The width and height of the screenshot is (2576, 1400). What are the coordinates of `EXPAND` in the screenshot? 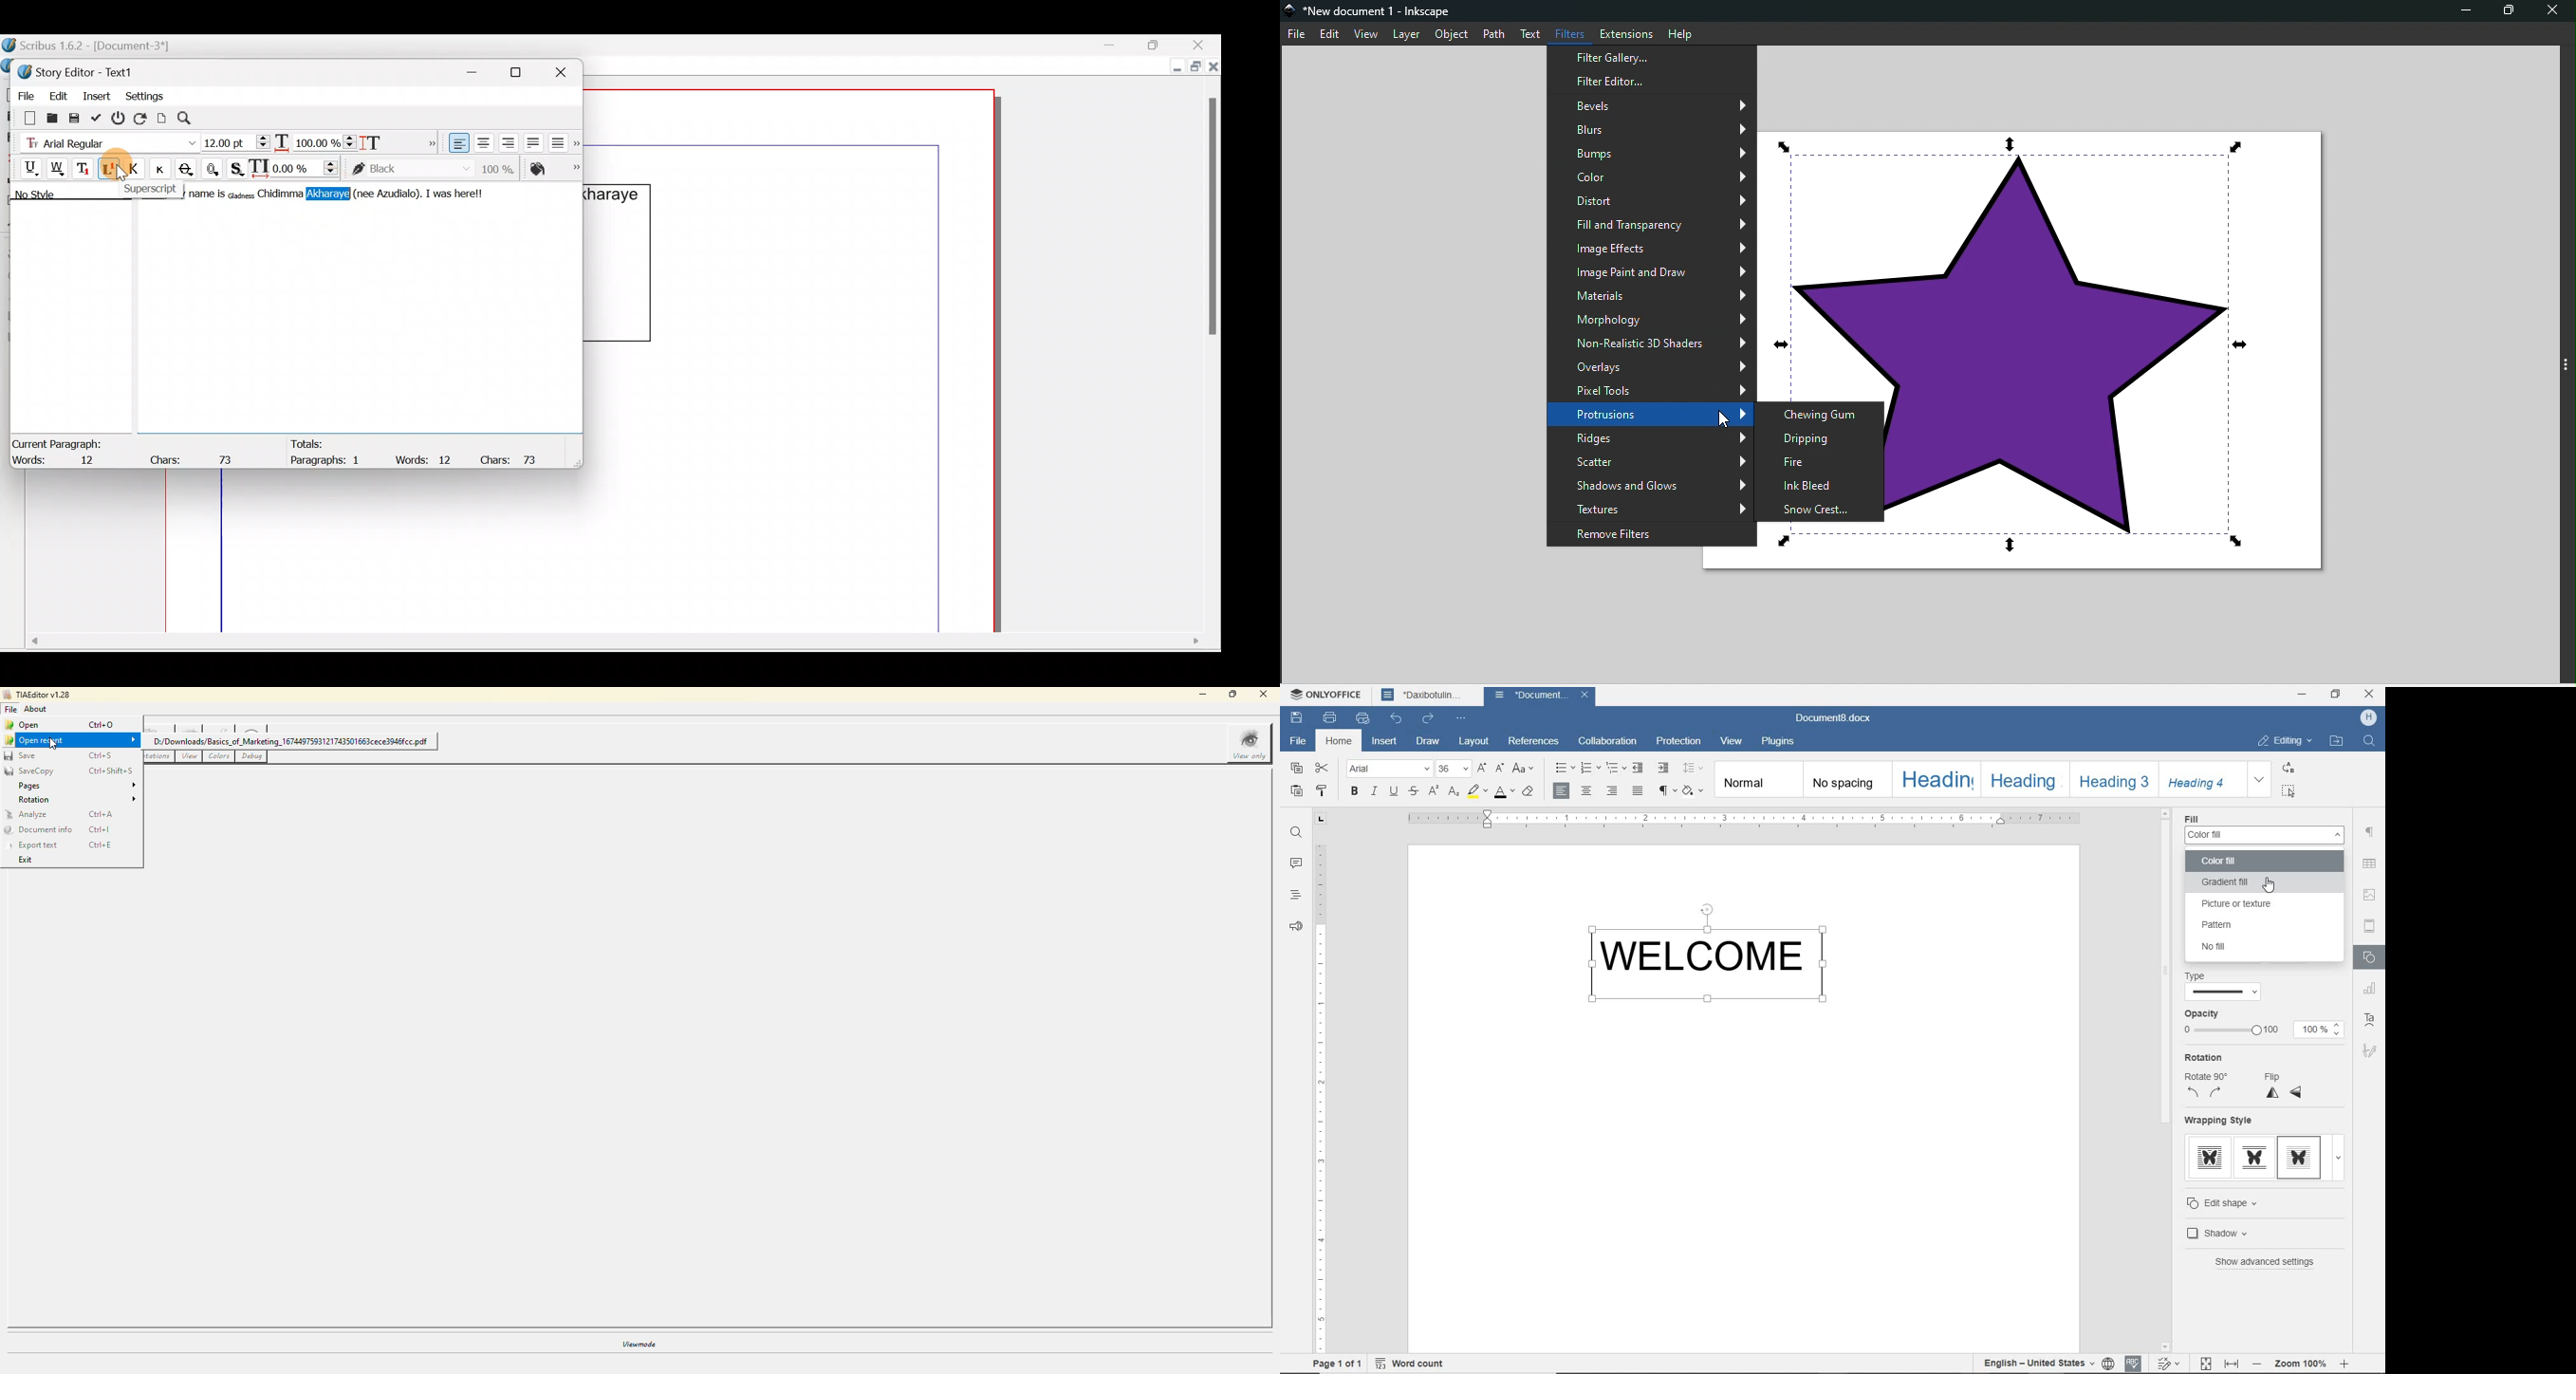 It's located at (2260, 778).